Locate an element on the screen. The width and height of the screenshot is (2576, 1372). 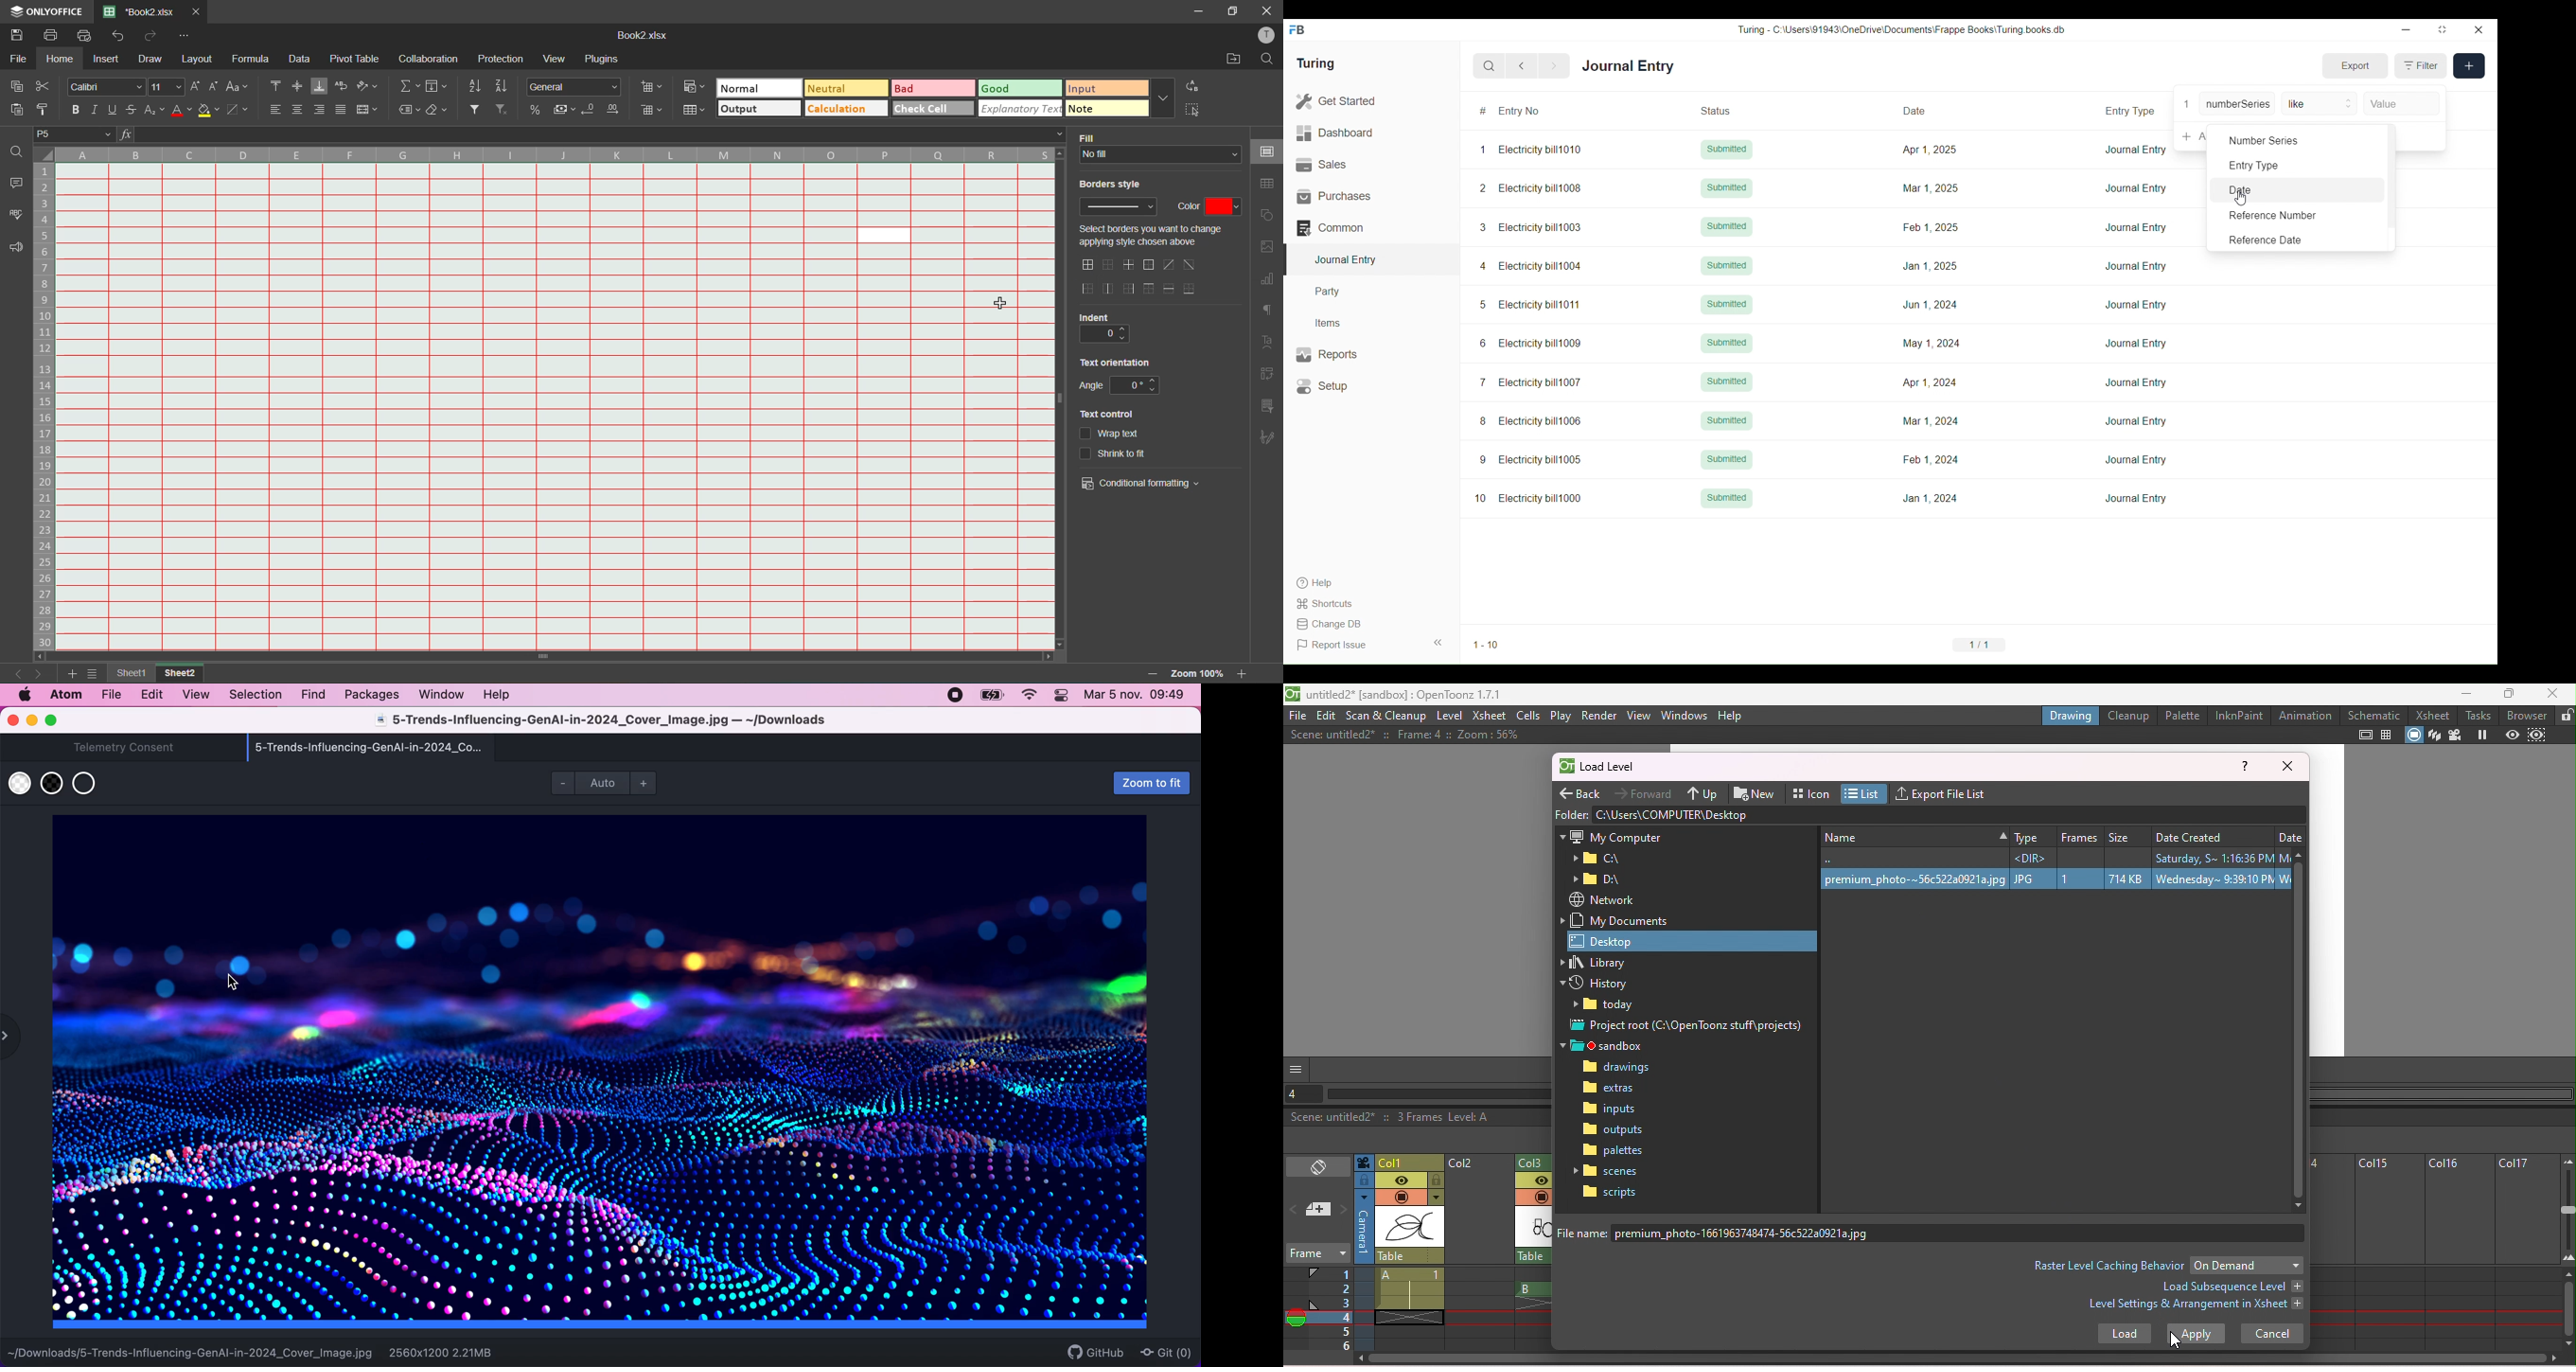
sheet list is located at coordinates (96, 675).